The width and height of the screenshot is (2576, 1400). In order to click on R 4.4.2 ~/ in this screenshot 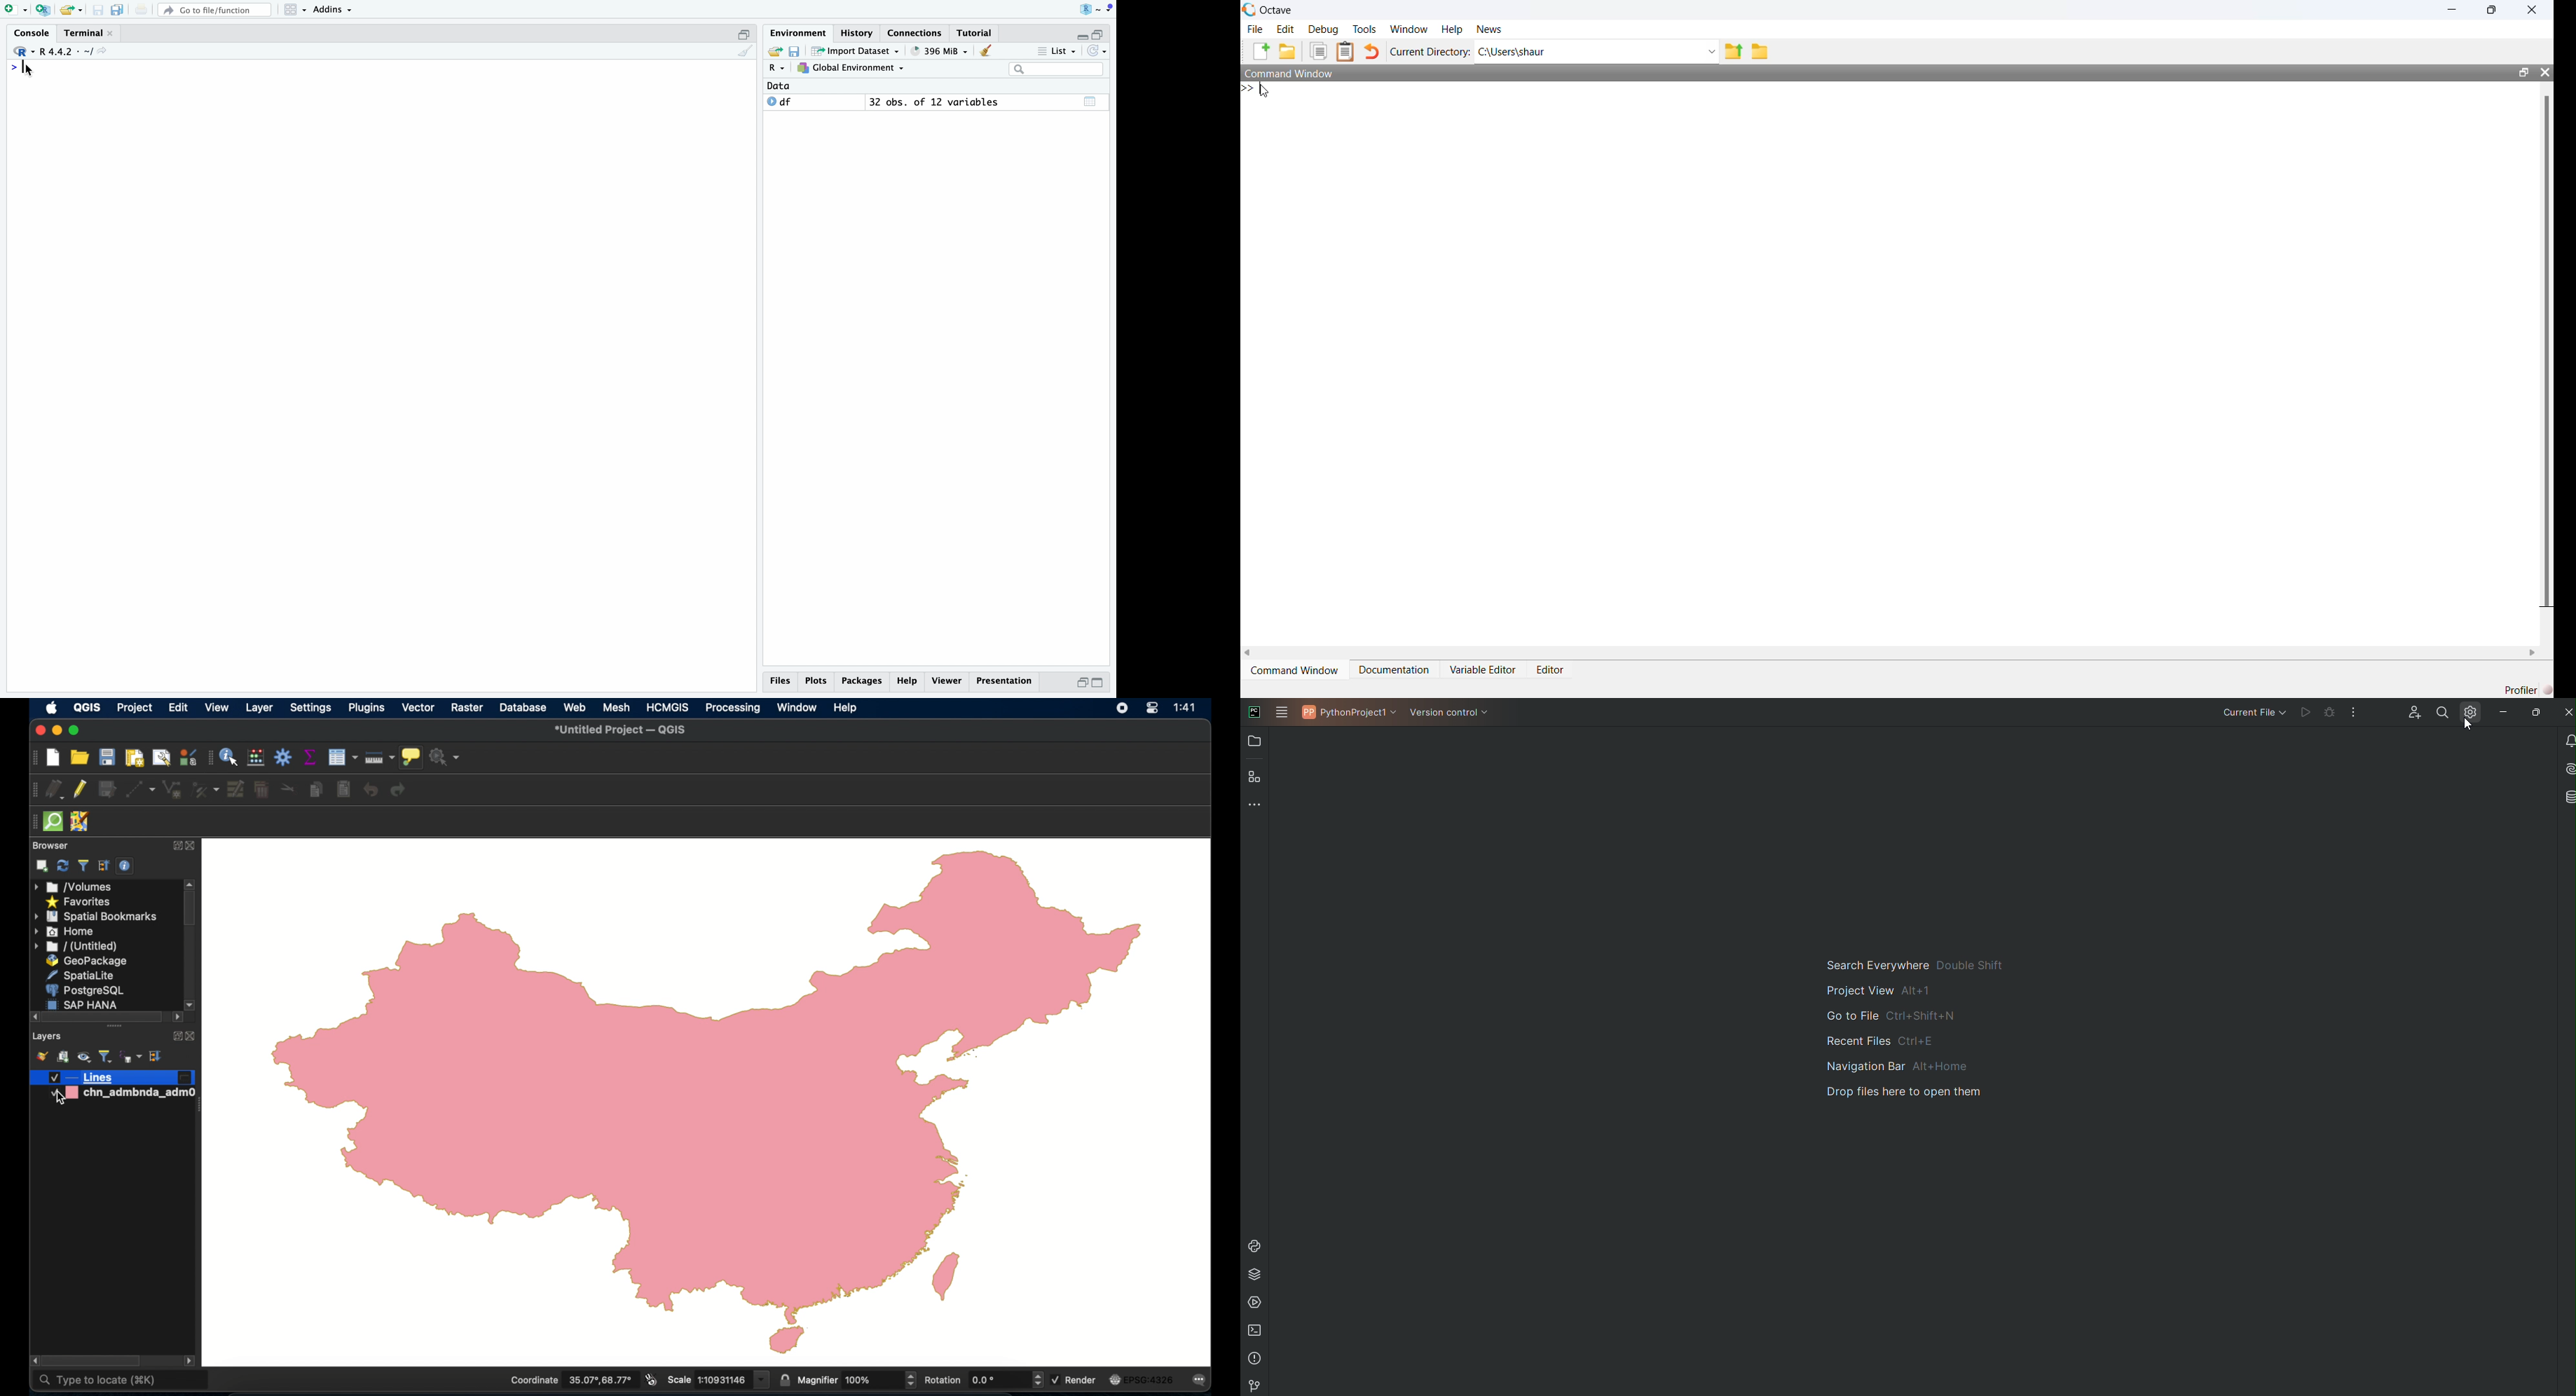, I will do `click(67, 52)`.